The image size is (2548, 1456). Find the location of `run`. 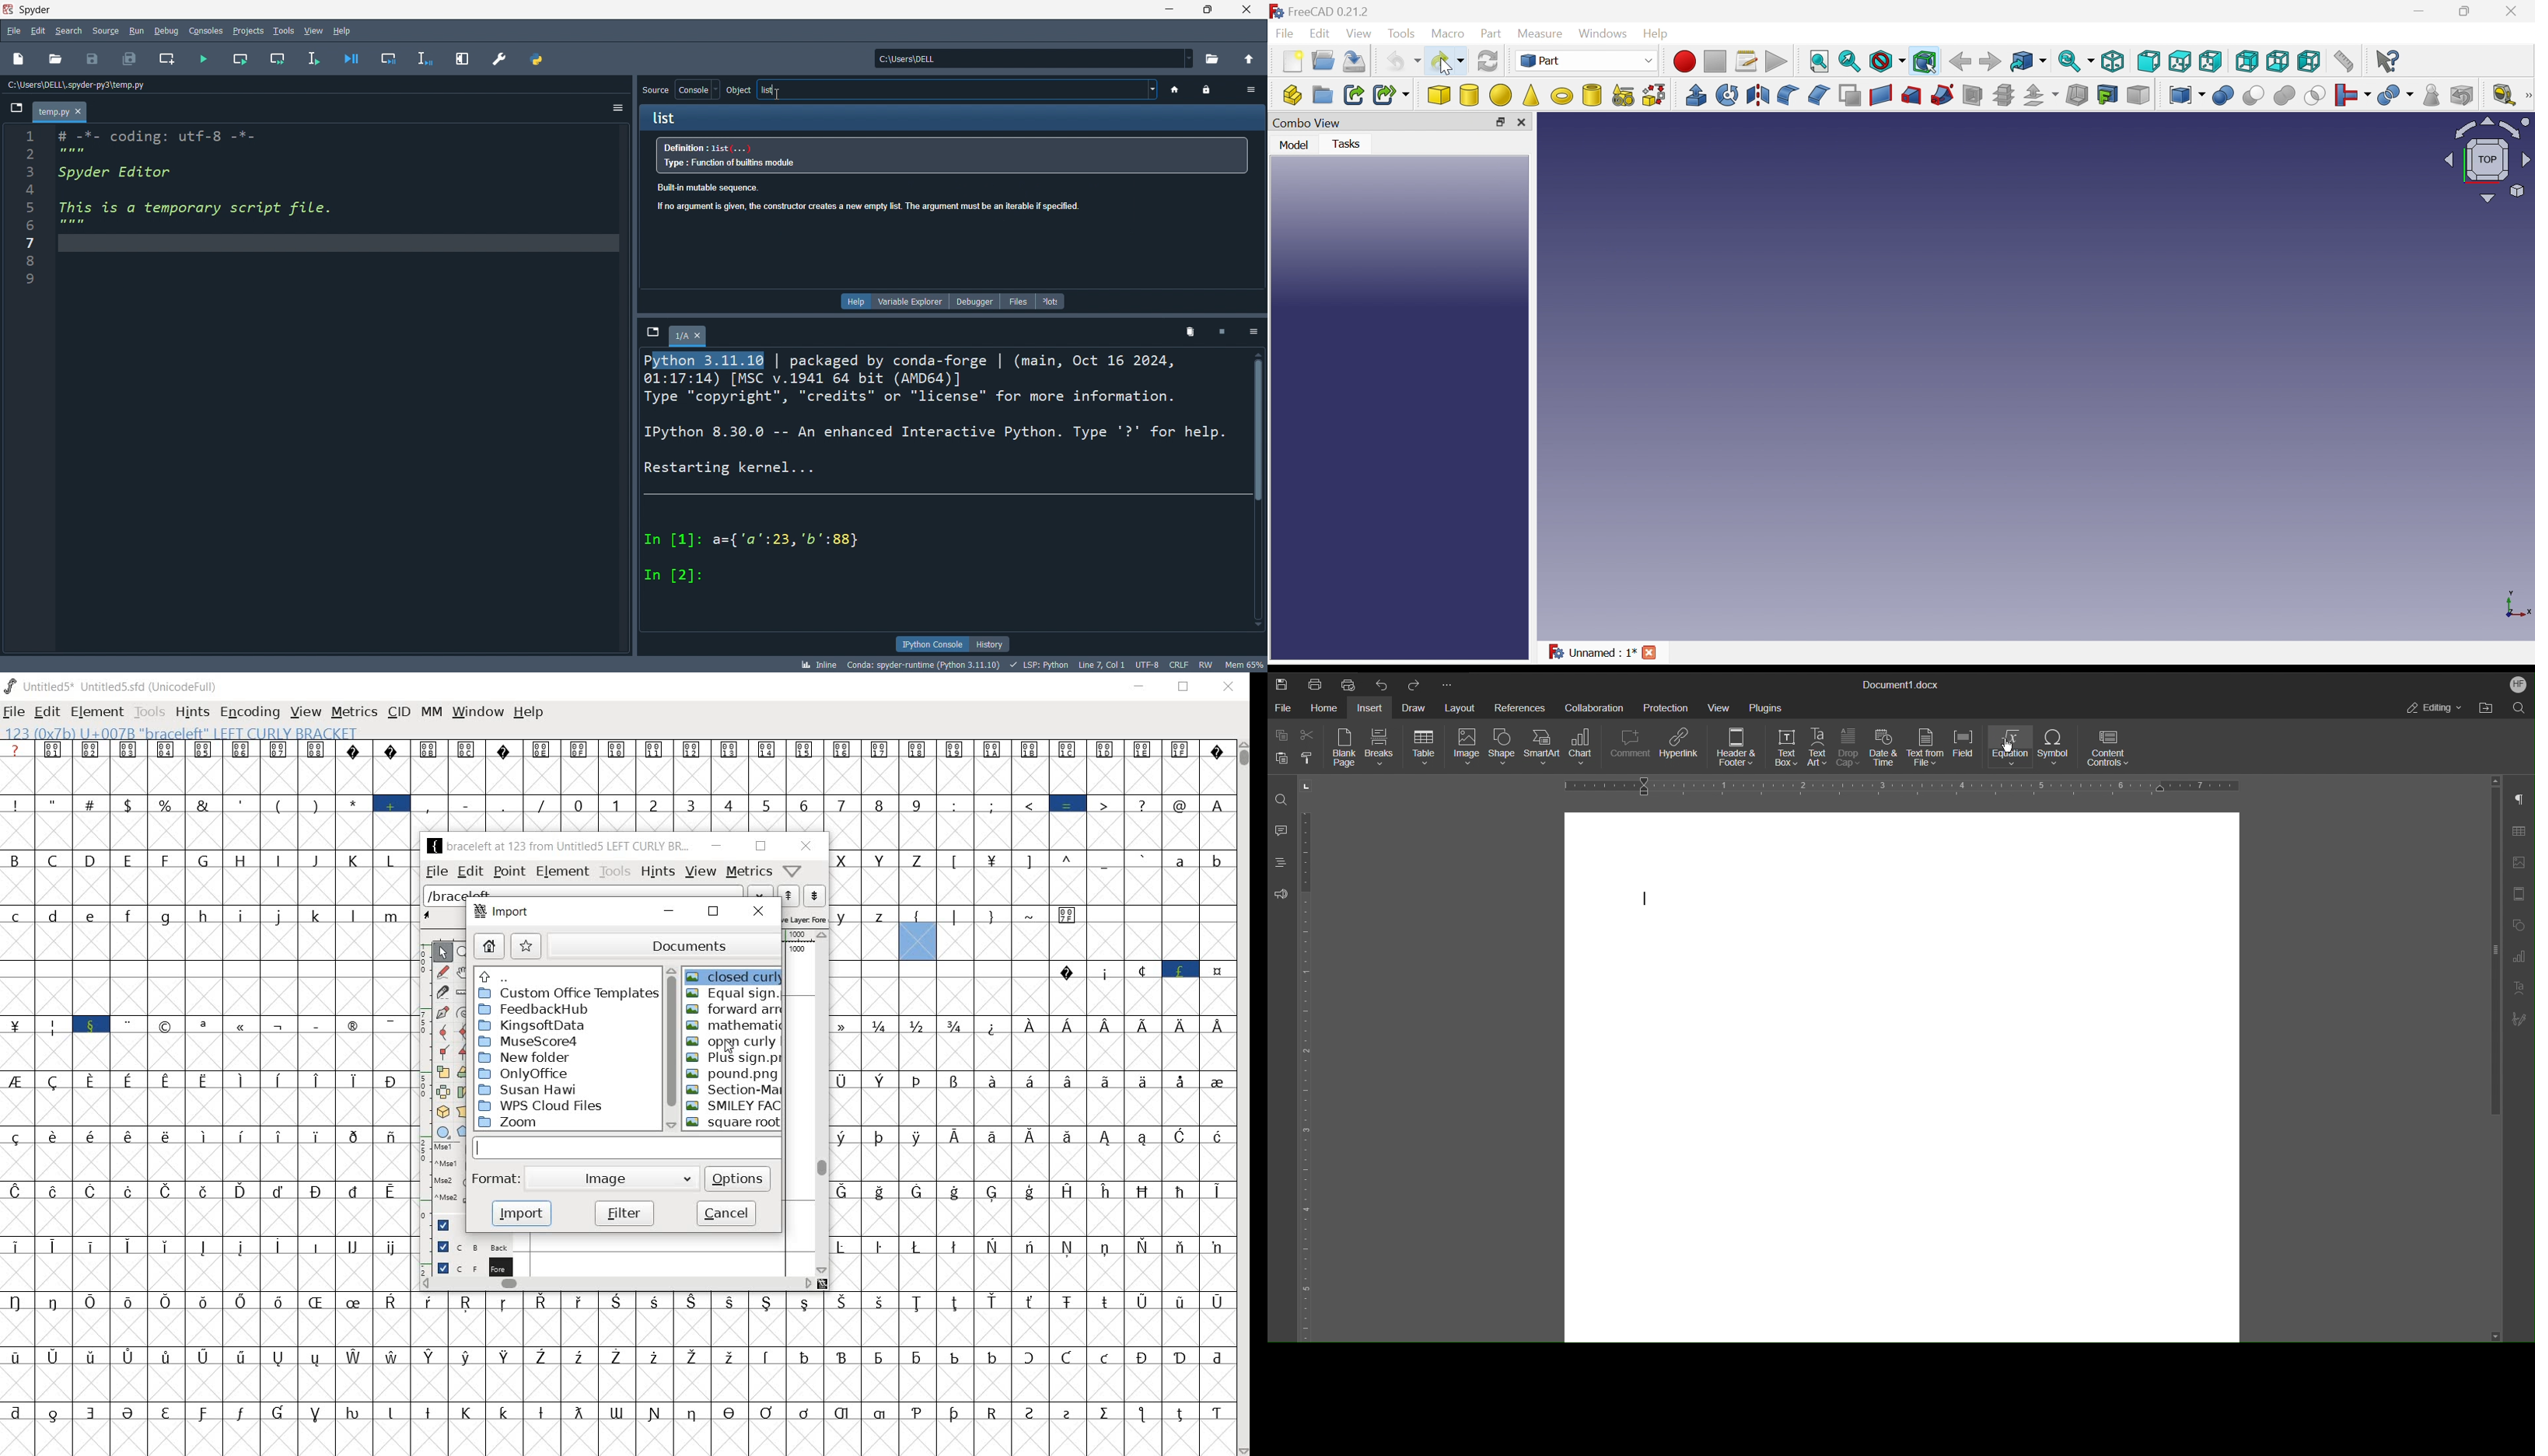

run is located at coordinates (134, 31).